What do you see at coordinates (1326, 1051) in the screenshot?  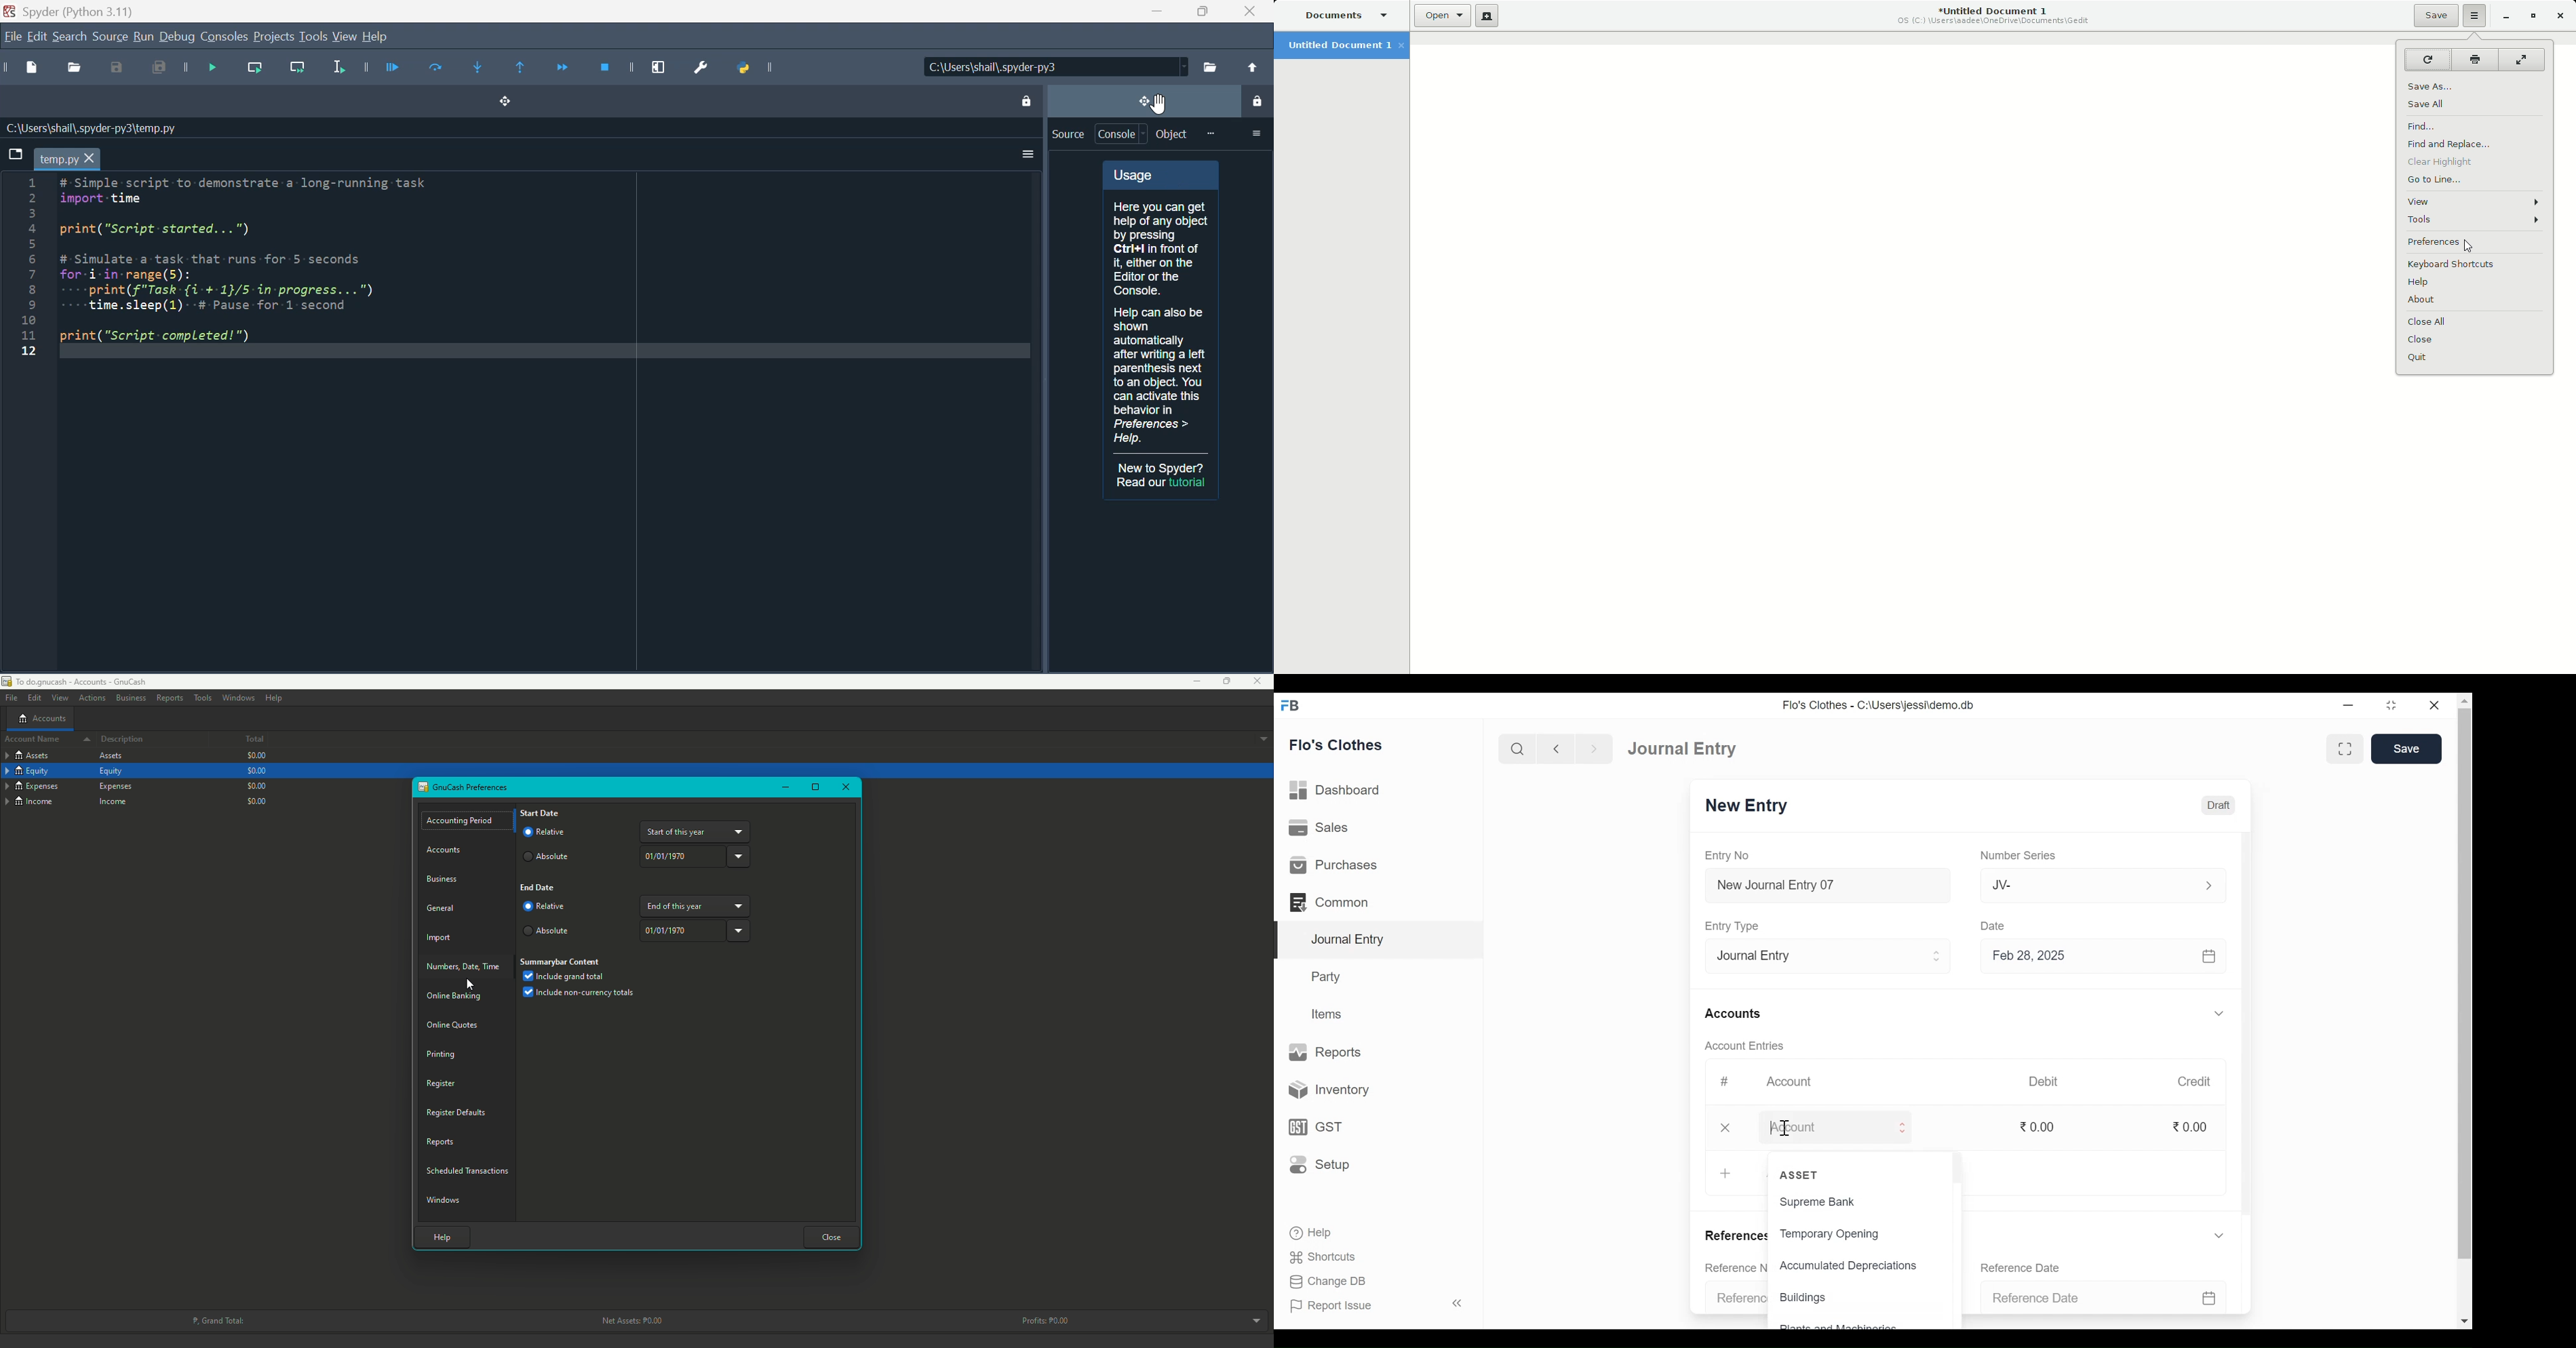 I see `Reports` at bounding box center [1326, 1051].